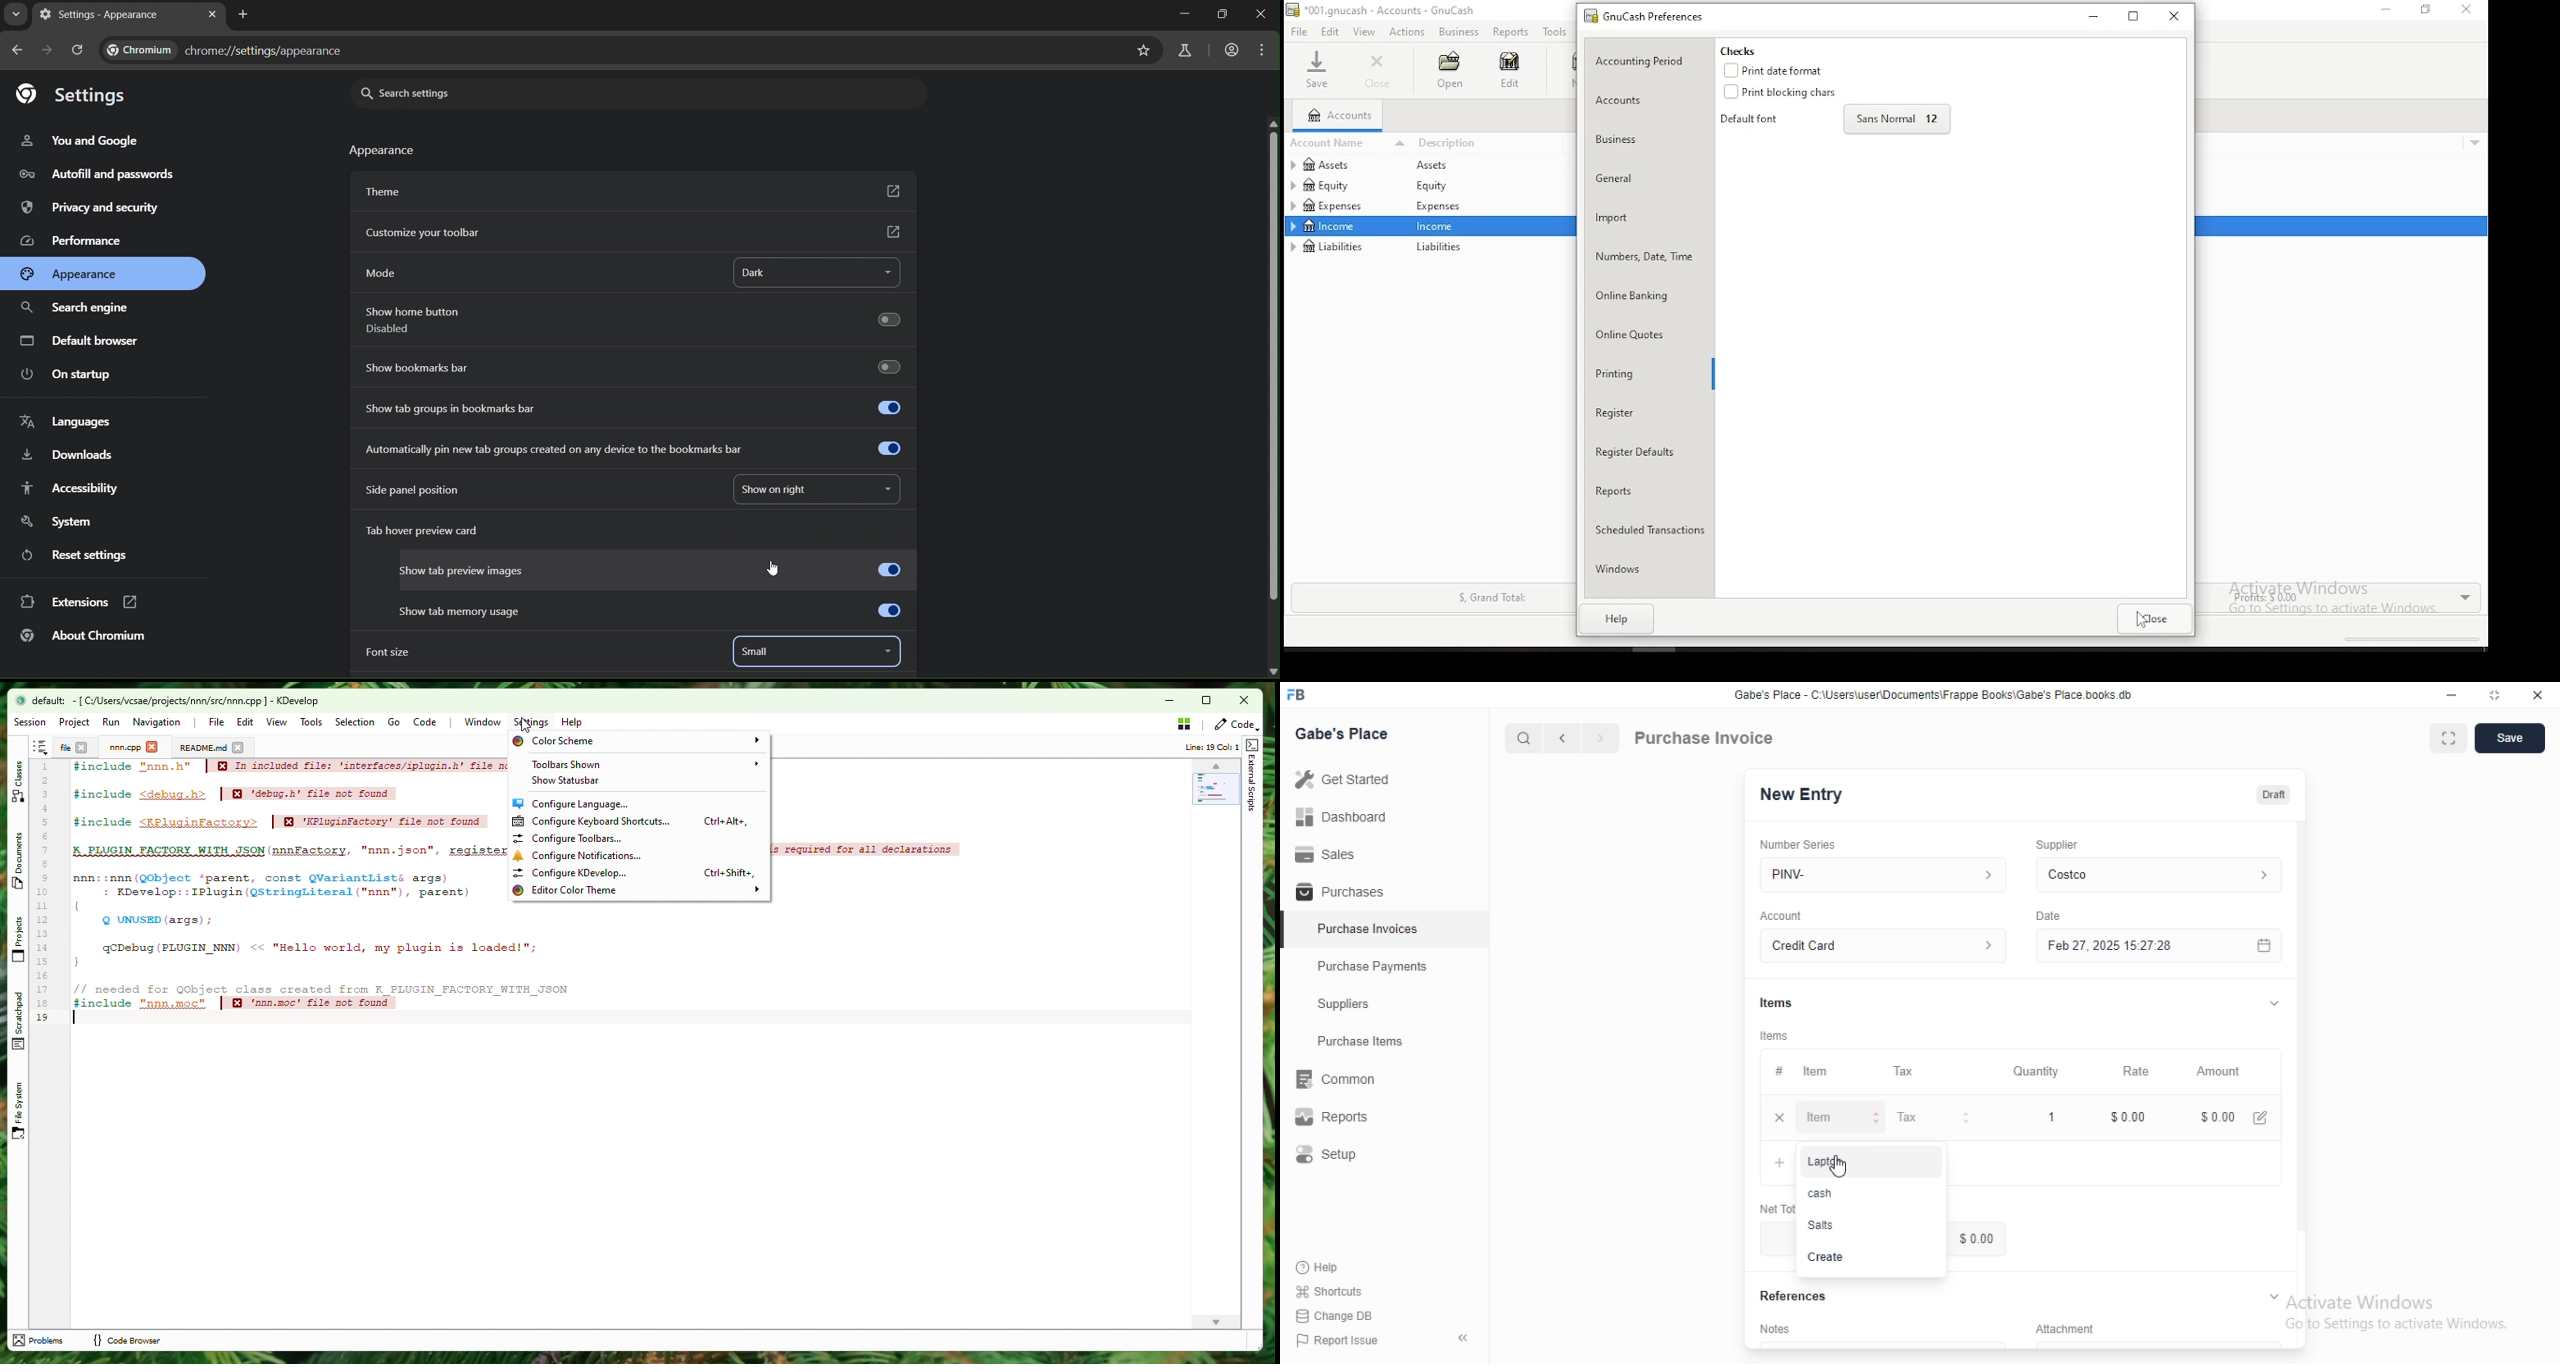 This screenshot has width=2576, height=1372. Describe the element at coordinates (386, 270) in the screenshot. I see `mode` at that location.